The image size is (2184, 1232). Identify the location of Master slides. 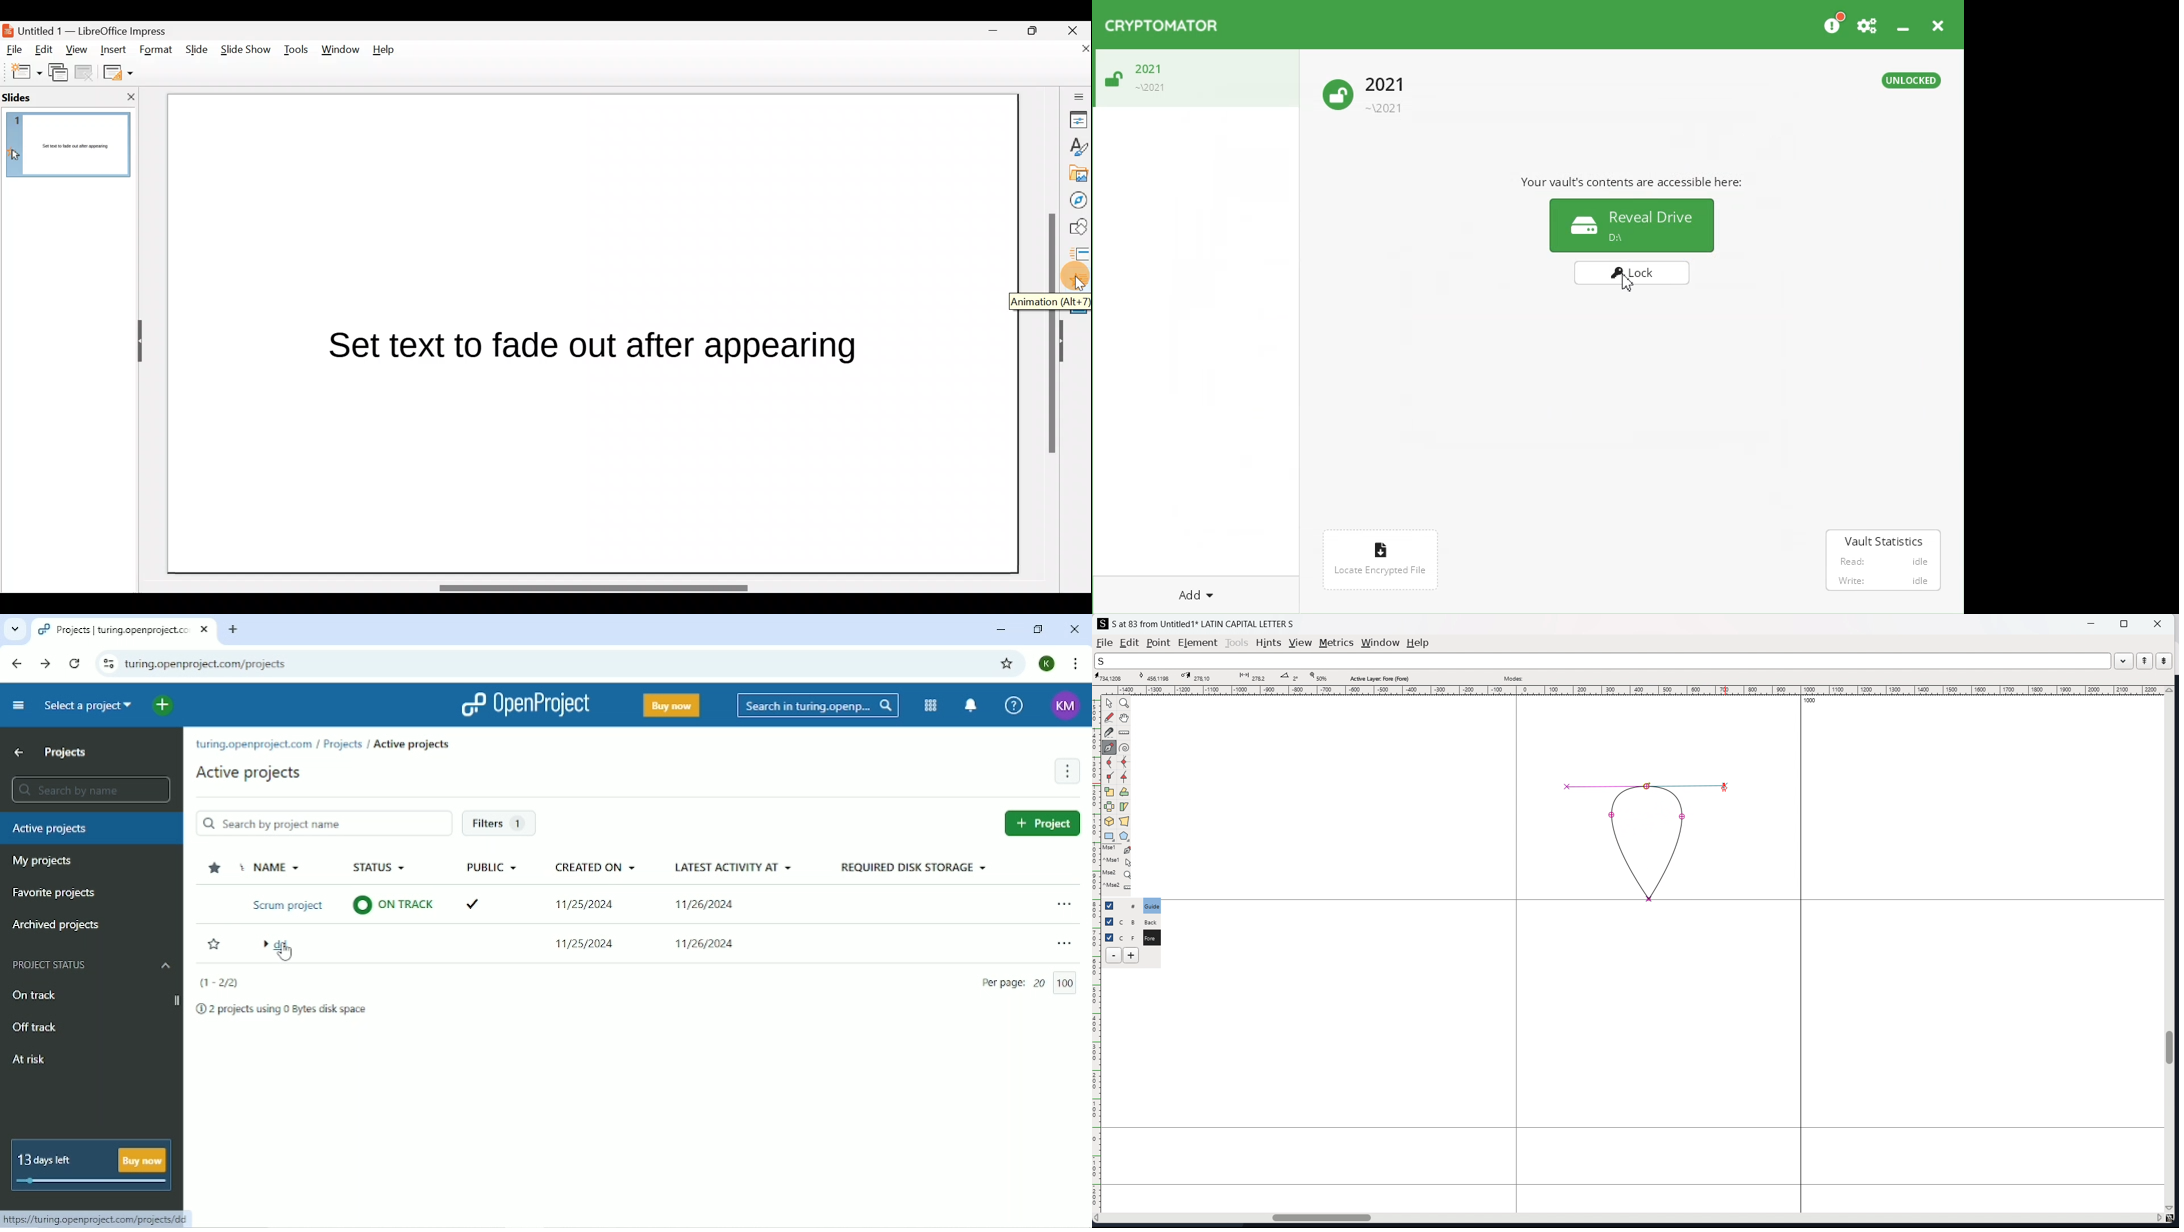
(1081, 312).